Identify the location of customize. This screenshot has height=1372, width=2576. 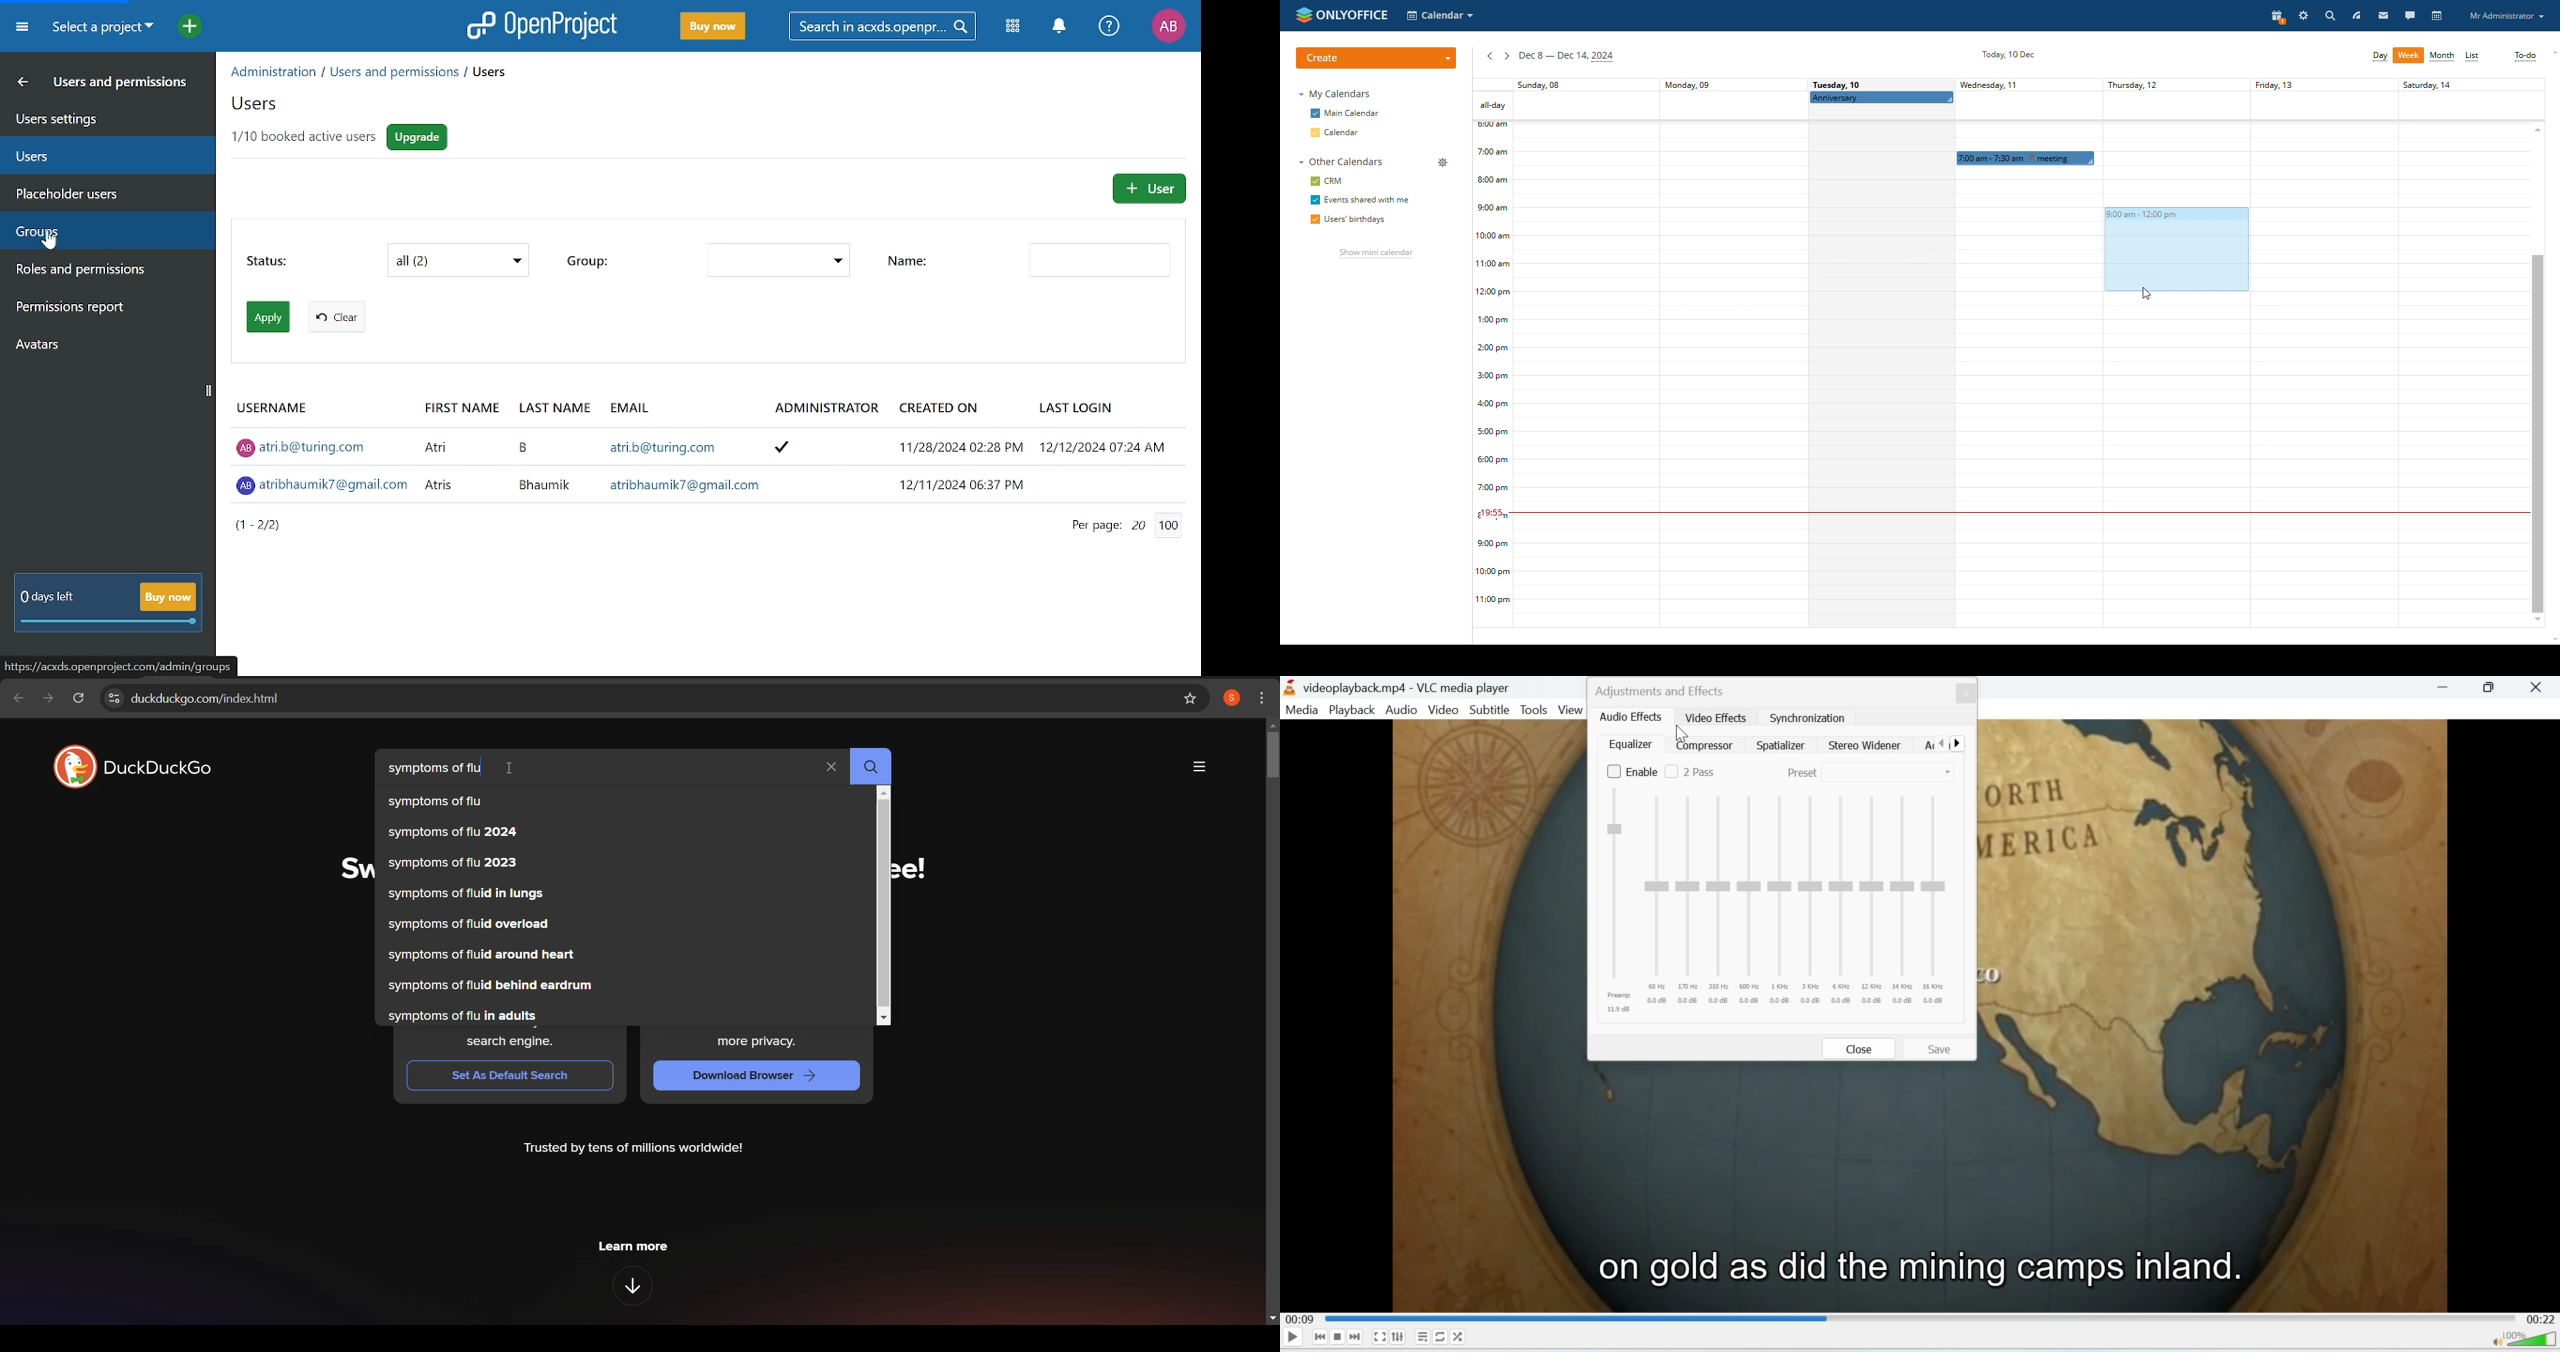
(1263, 697).